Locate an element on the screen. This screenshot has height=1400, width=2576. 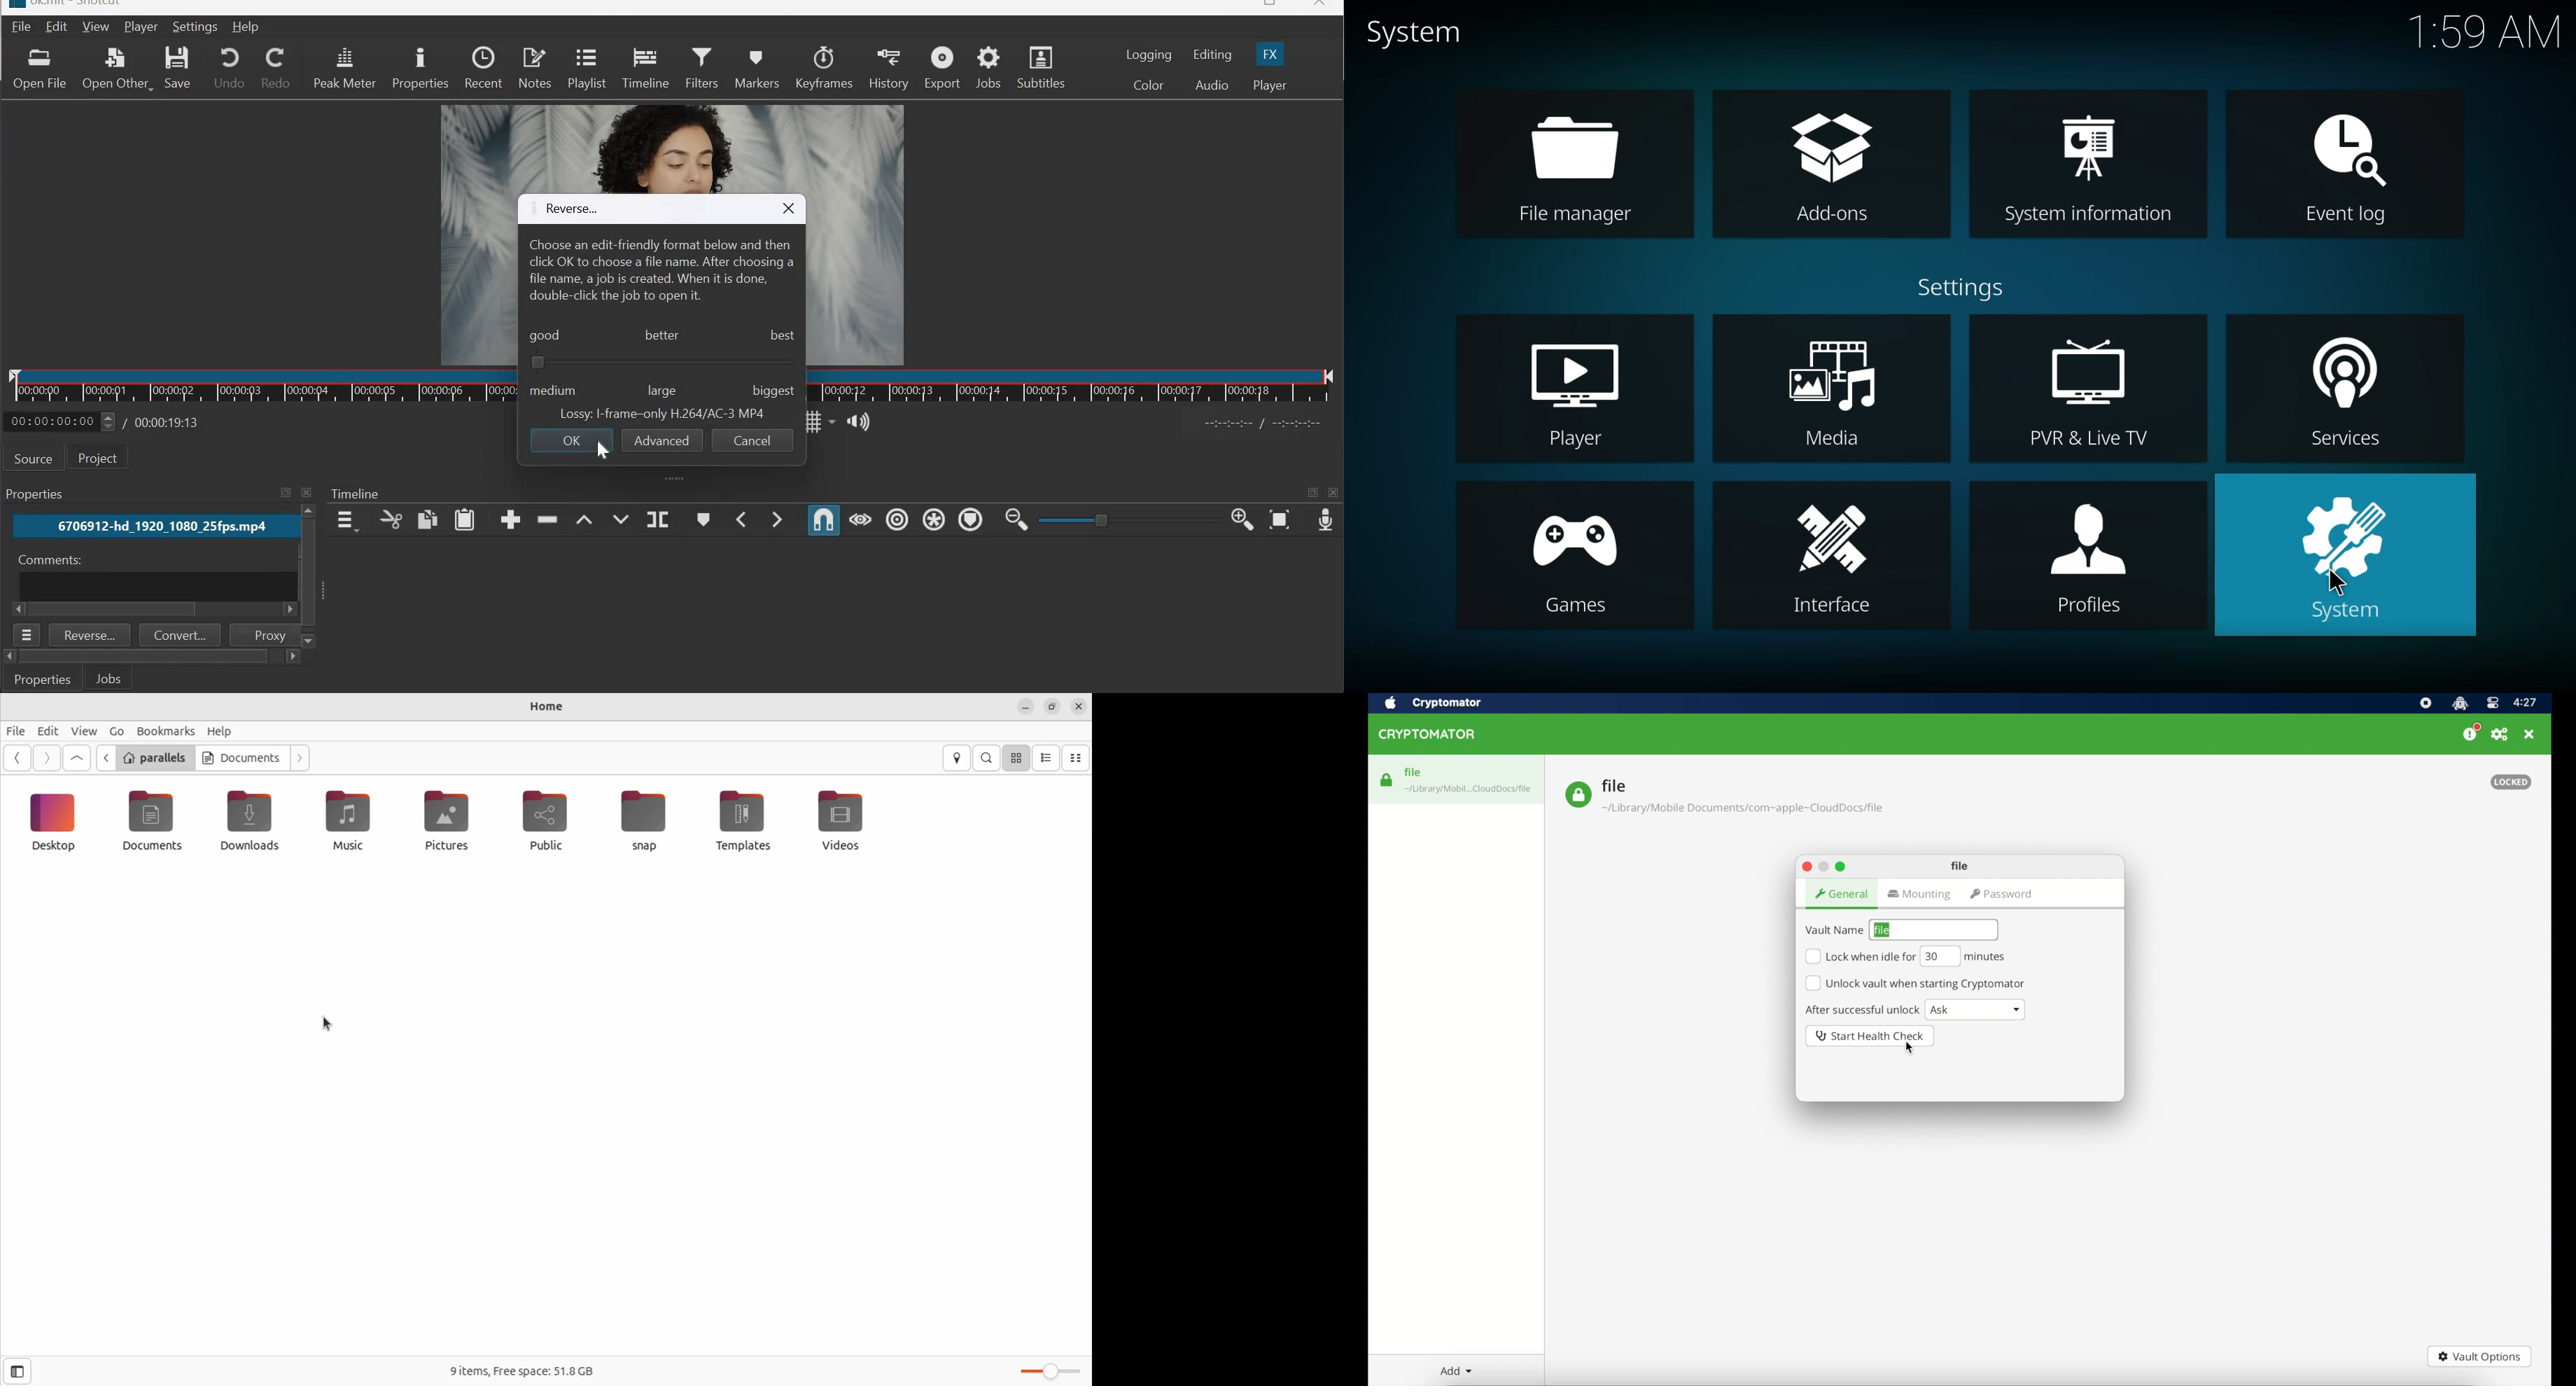
services is located at coordinates (2342, 391).